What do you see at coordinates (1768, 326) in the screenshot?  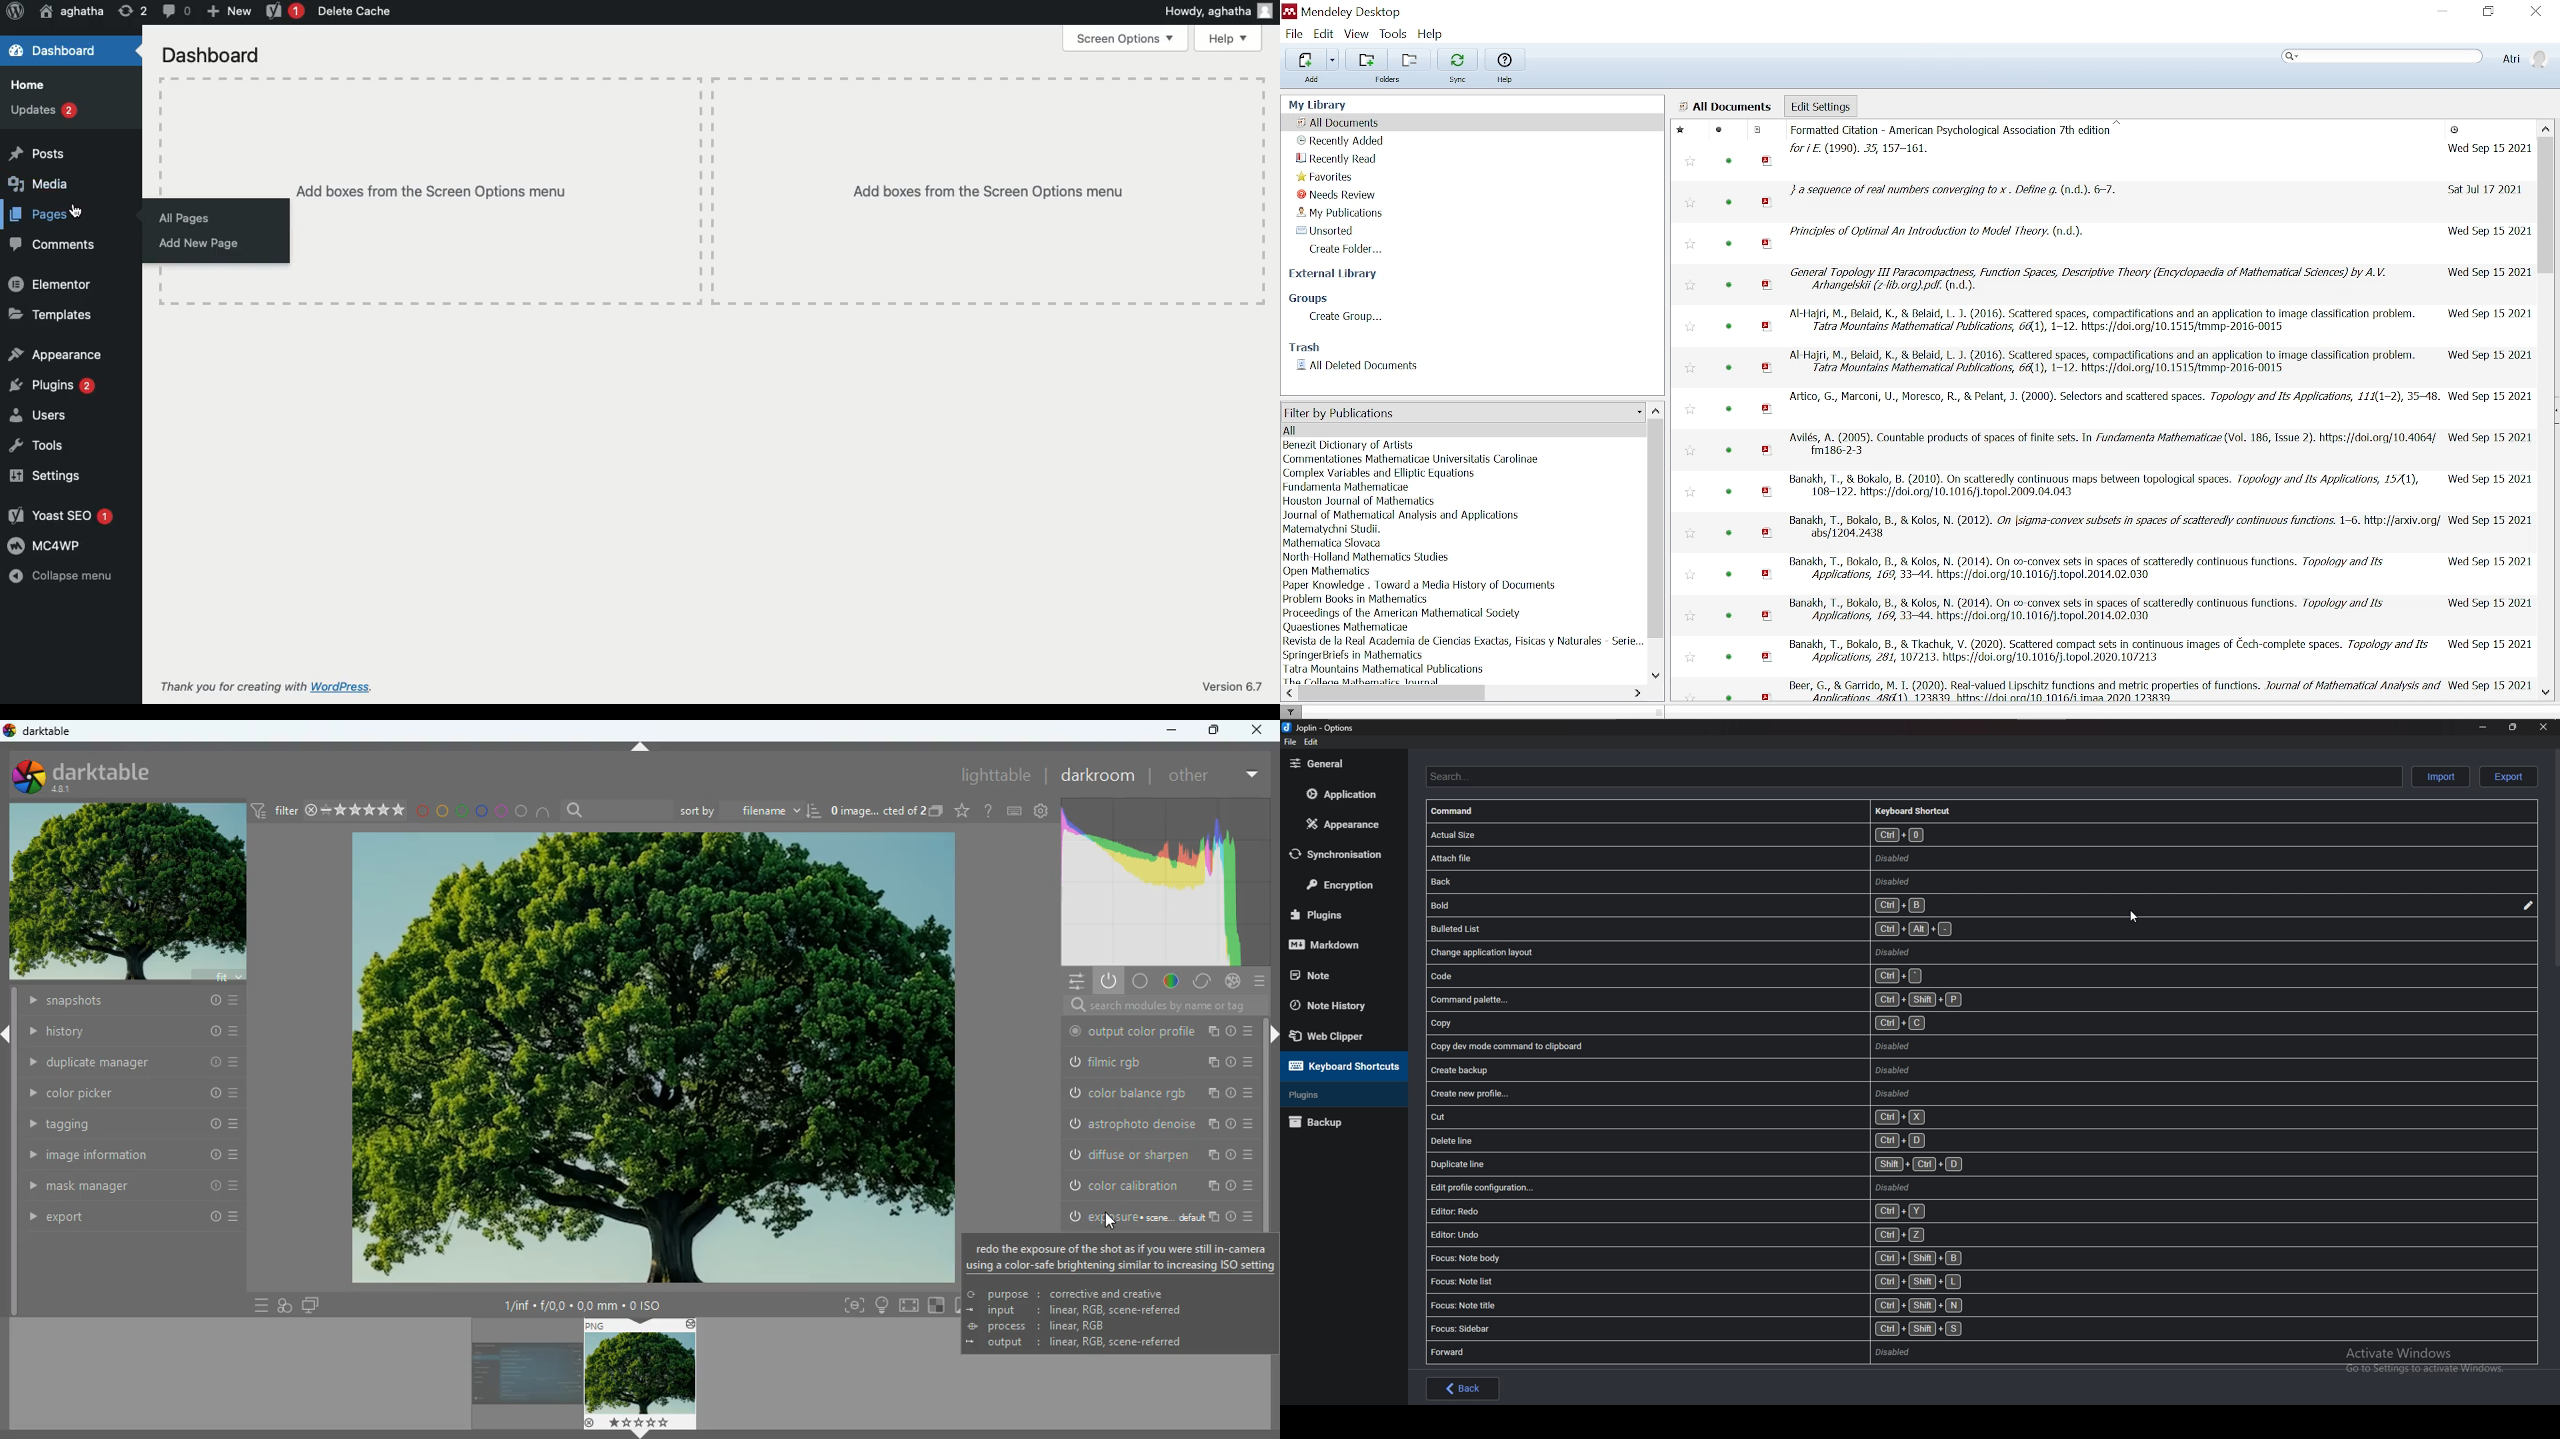 I see `pdf` at bounding box center [1768, 326].